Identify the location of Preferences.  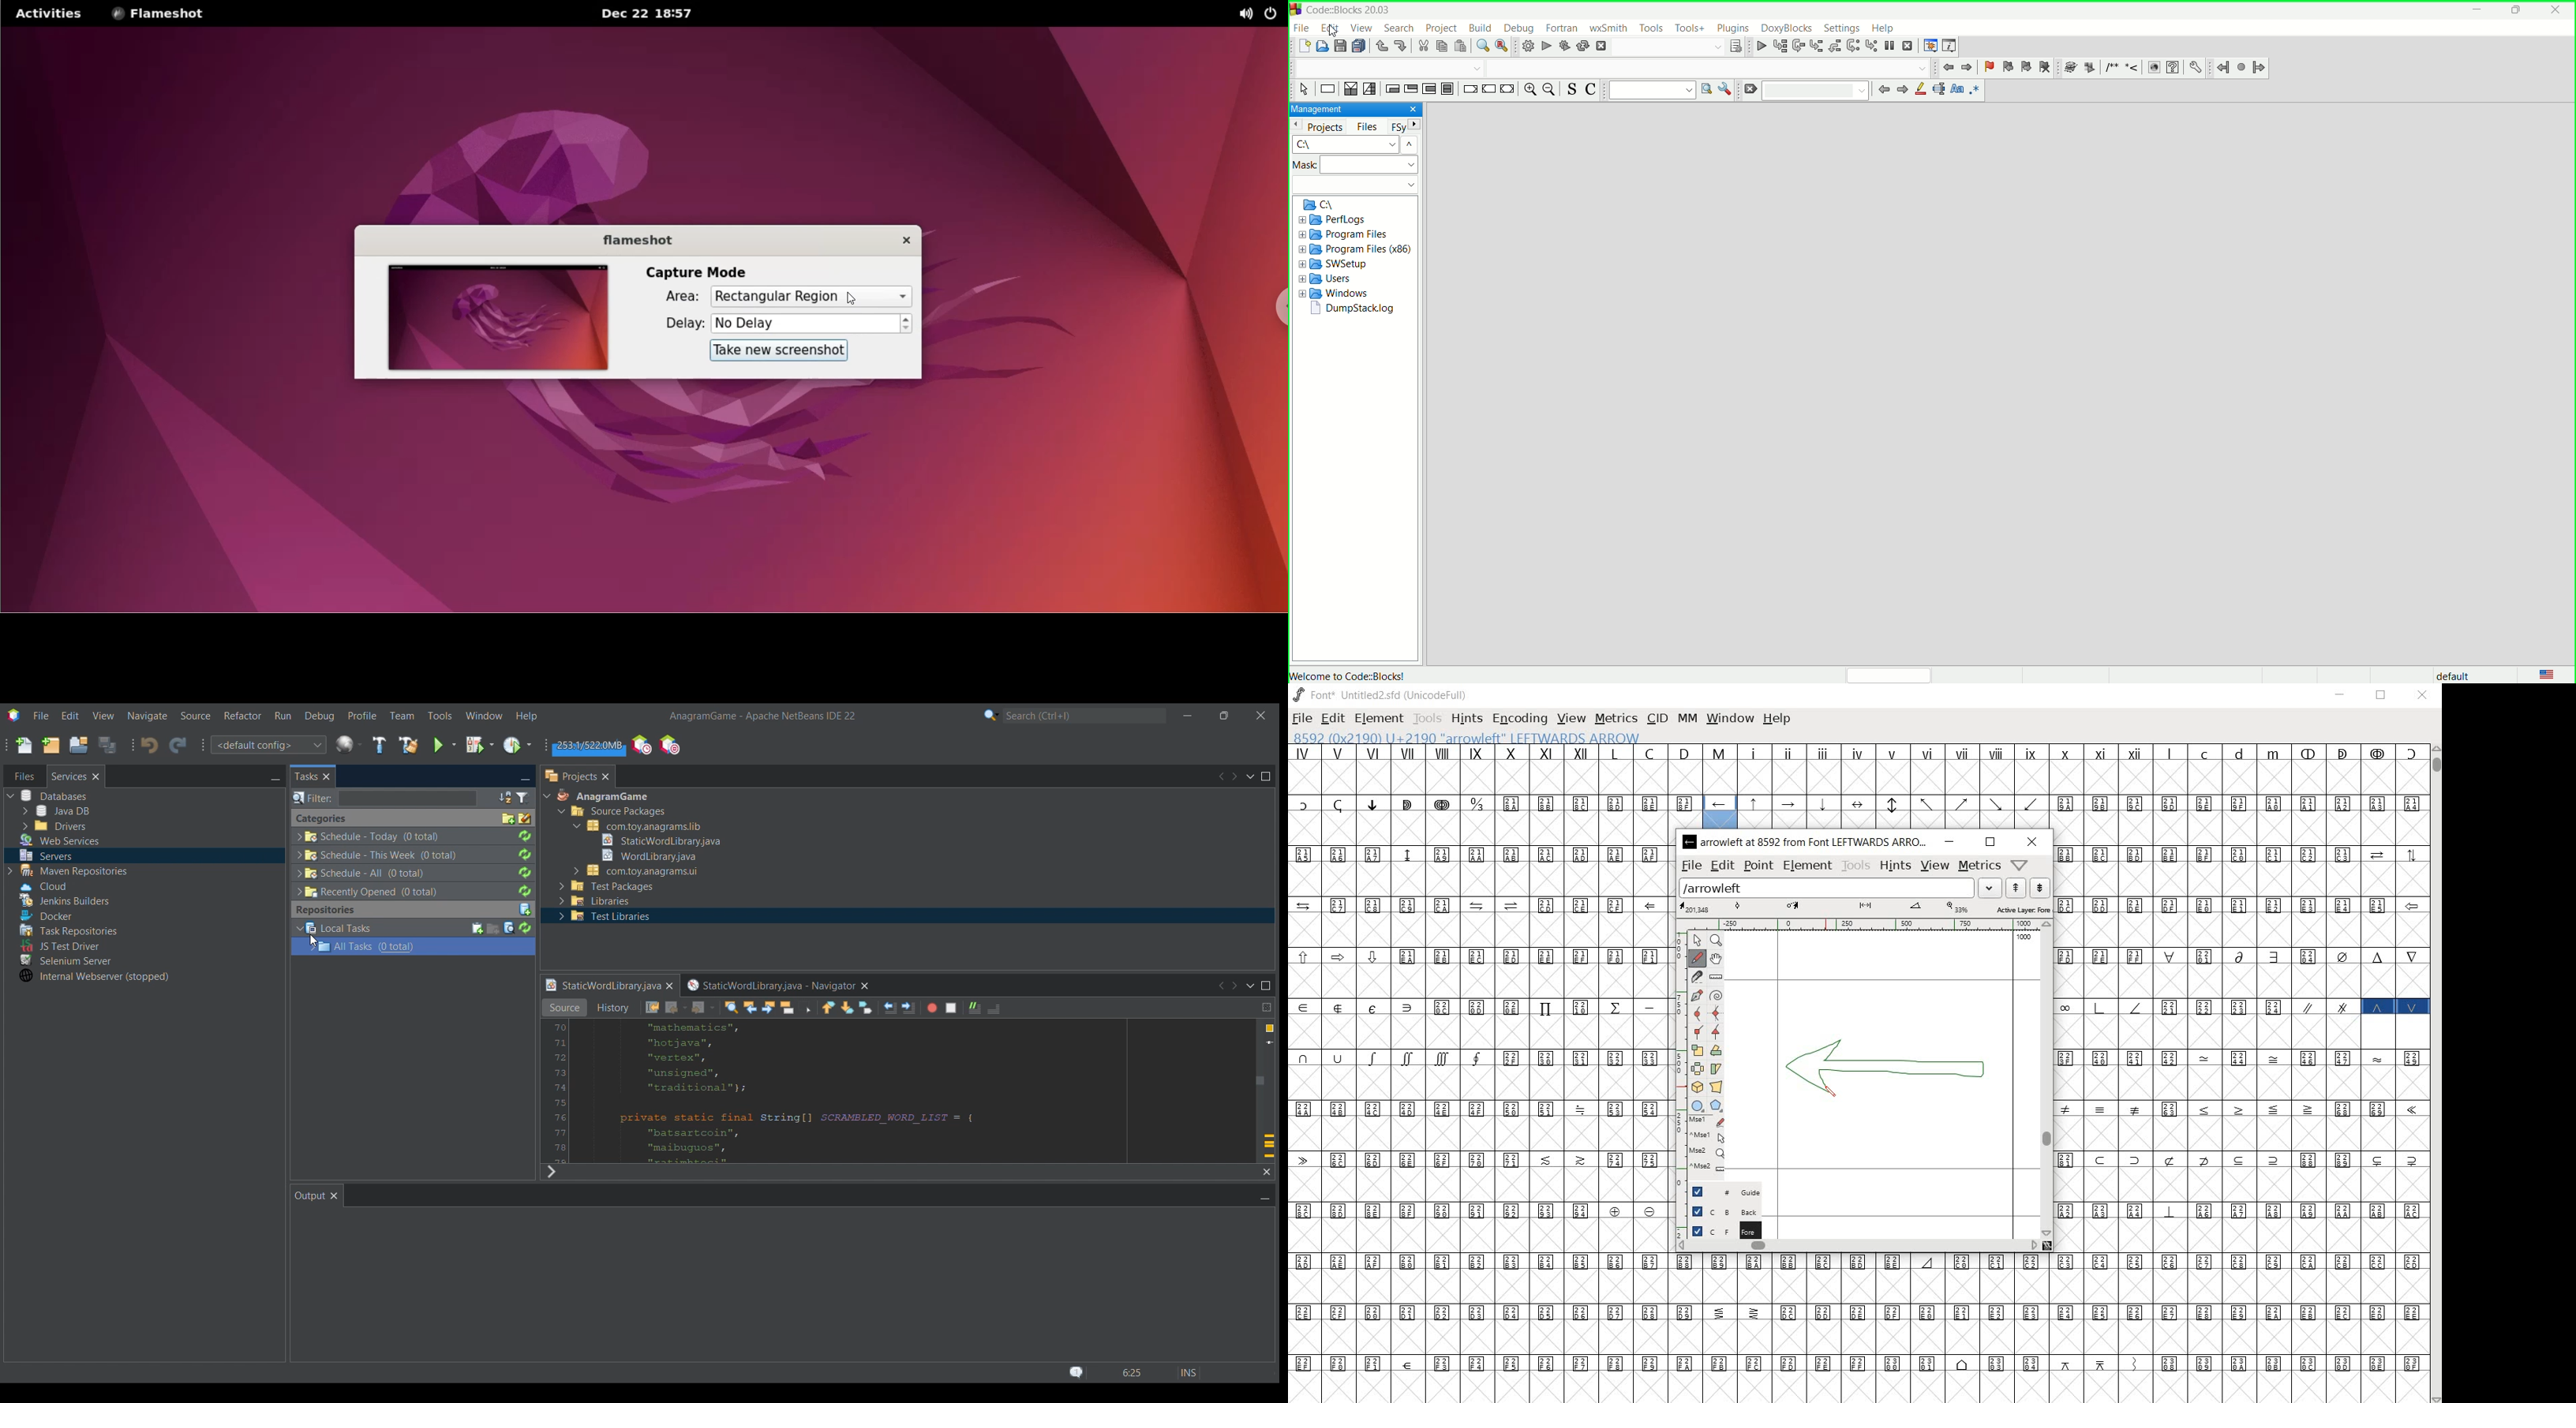
(2196, 67).